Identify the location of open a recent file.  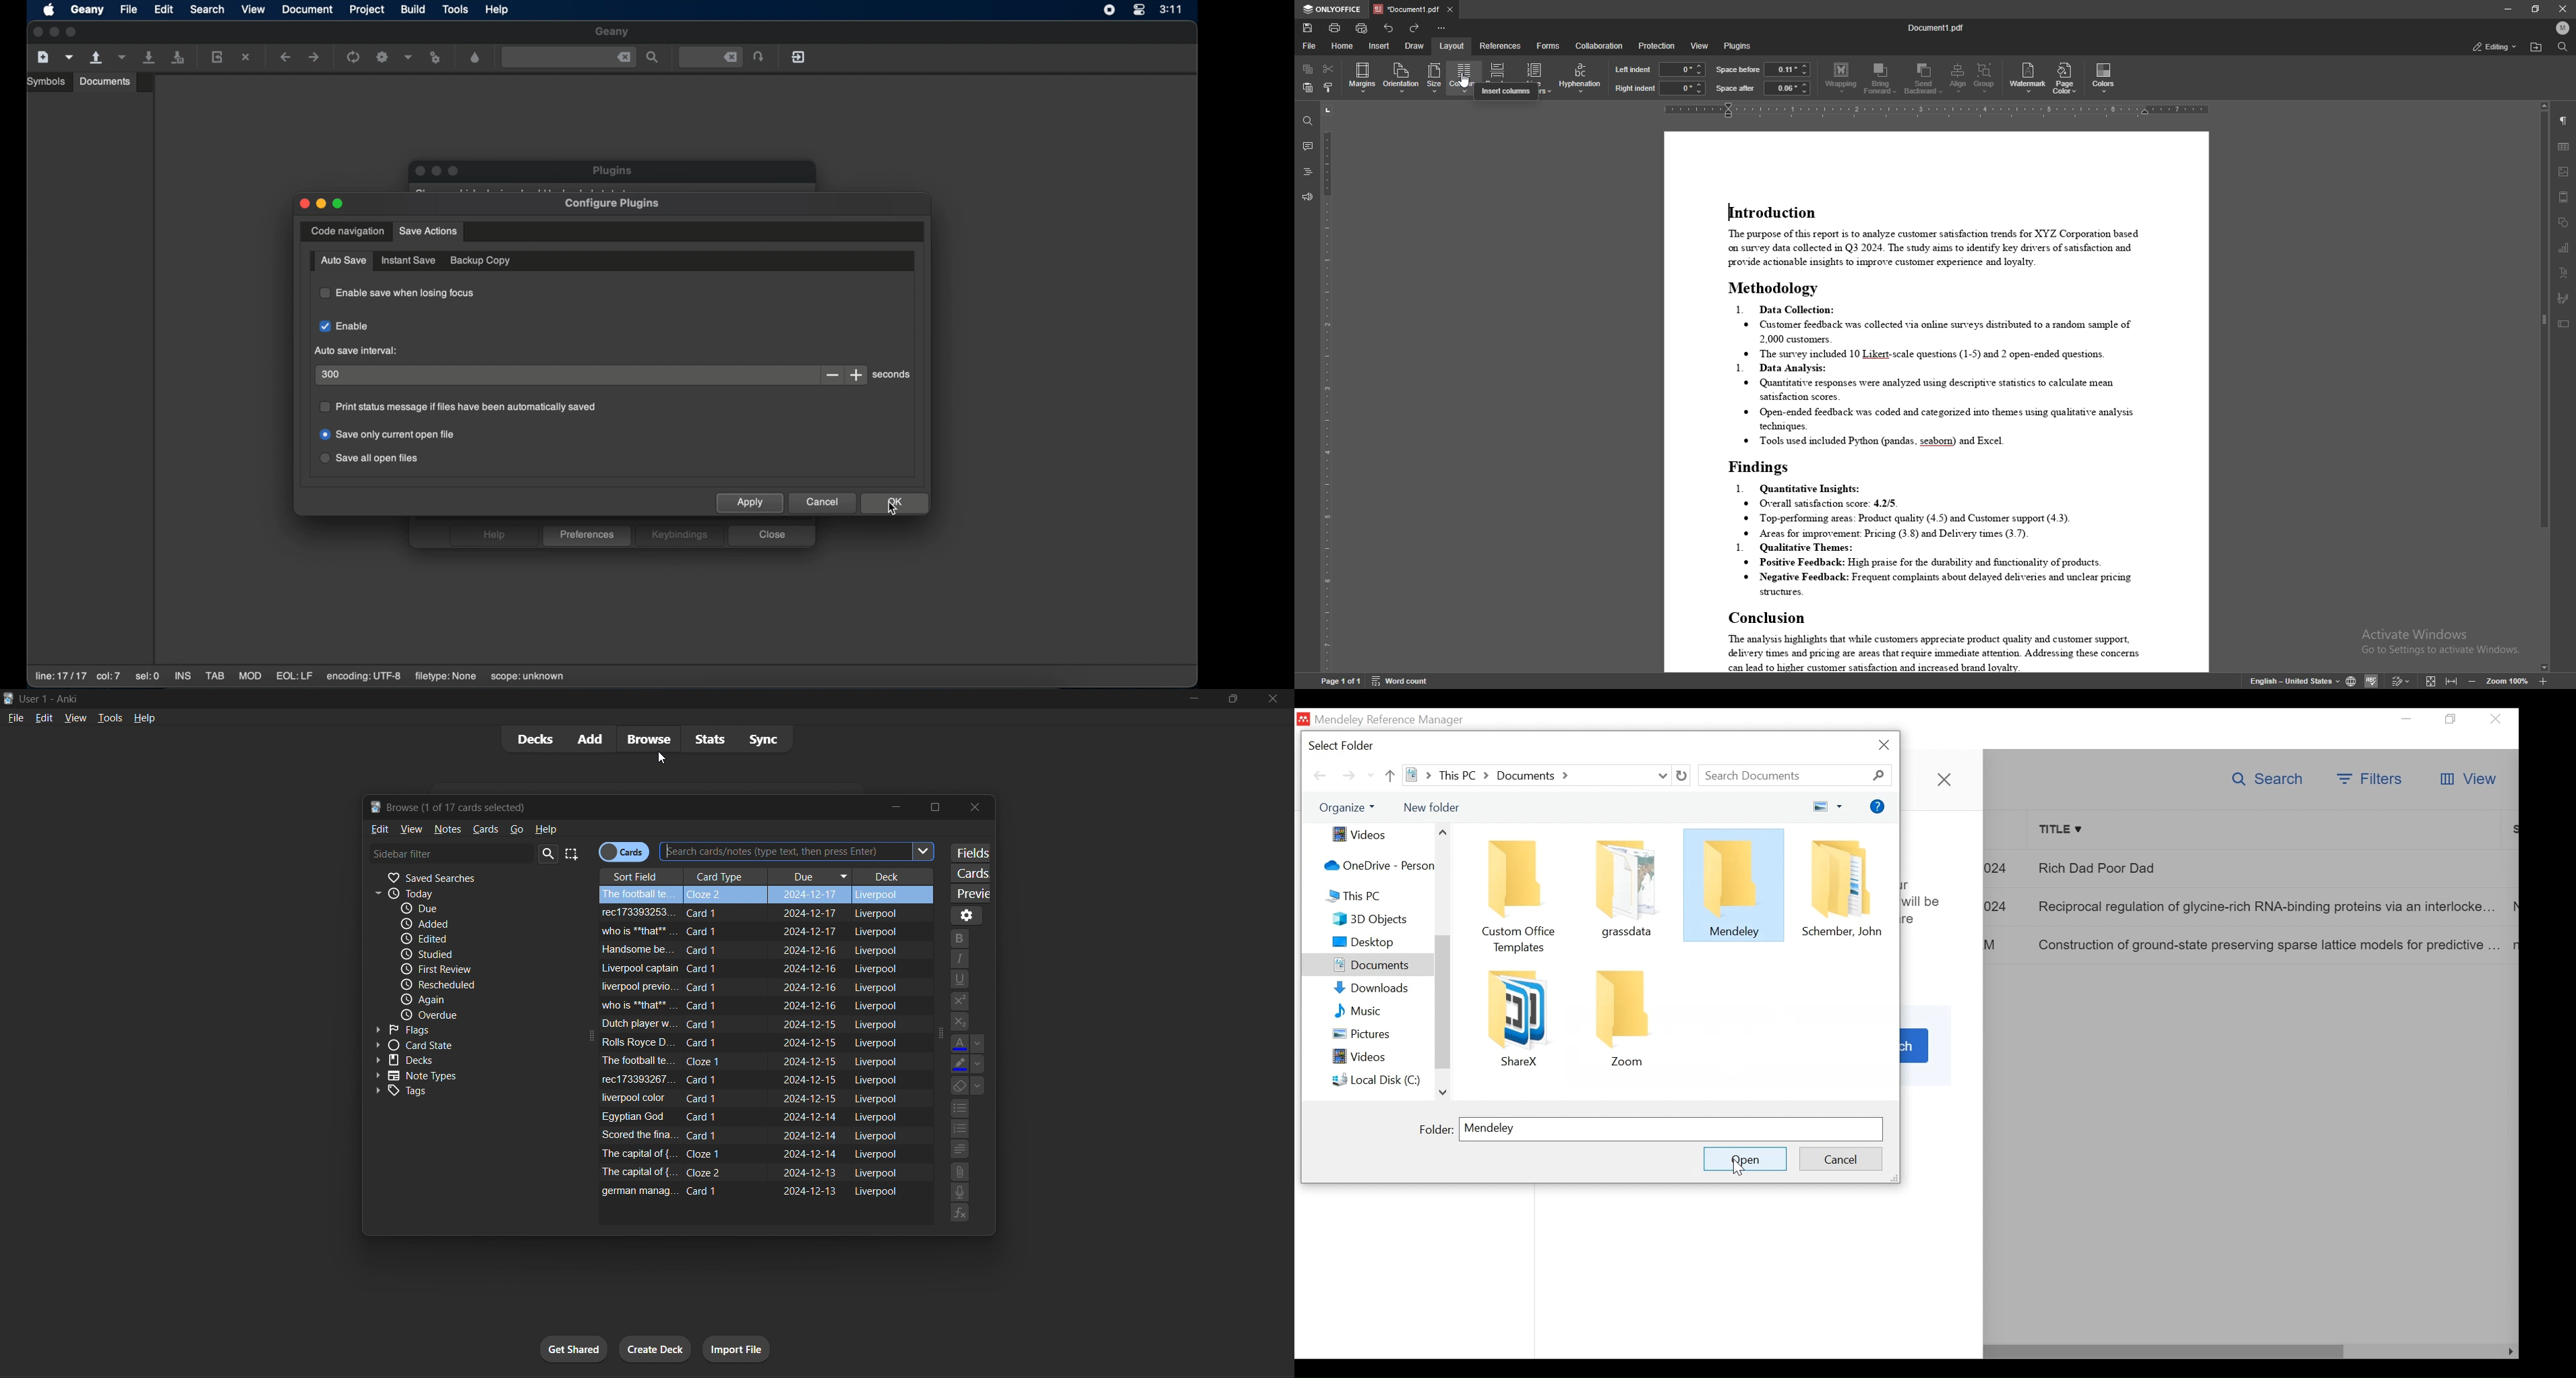
(122, 57).